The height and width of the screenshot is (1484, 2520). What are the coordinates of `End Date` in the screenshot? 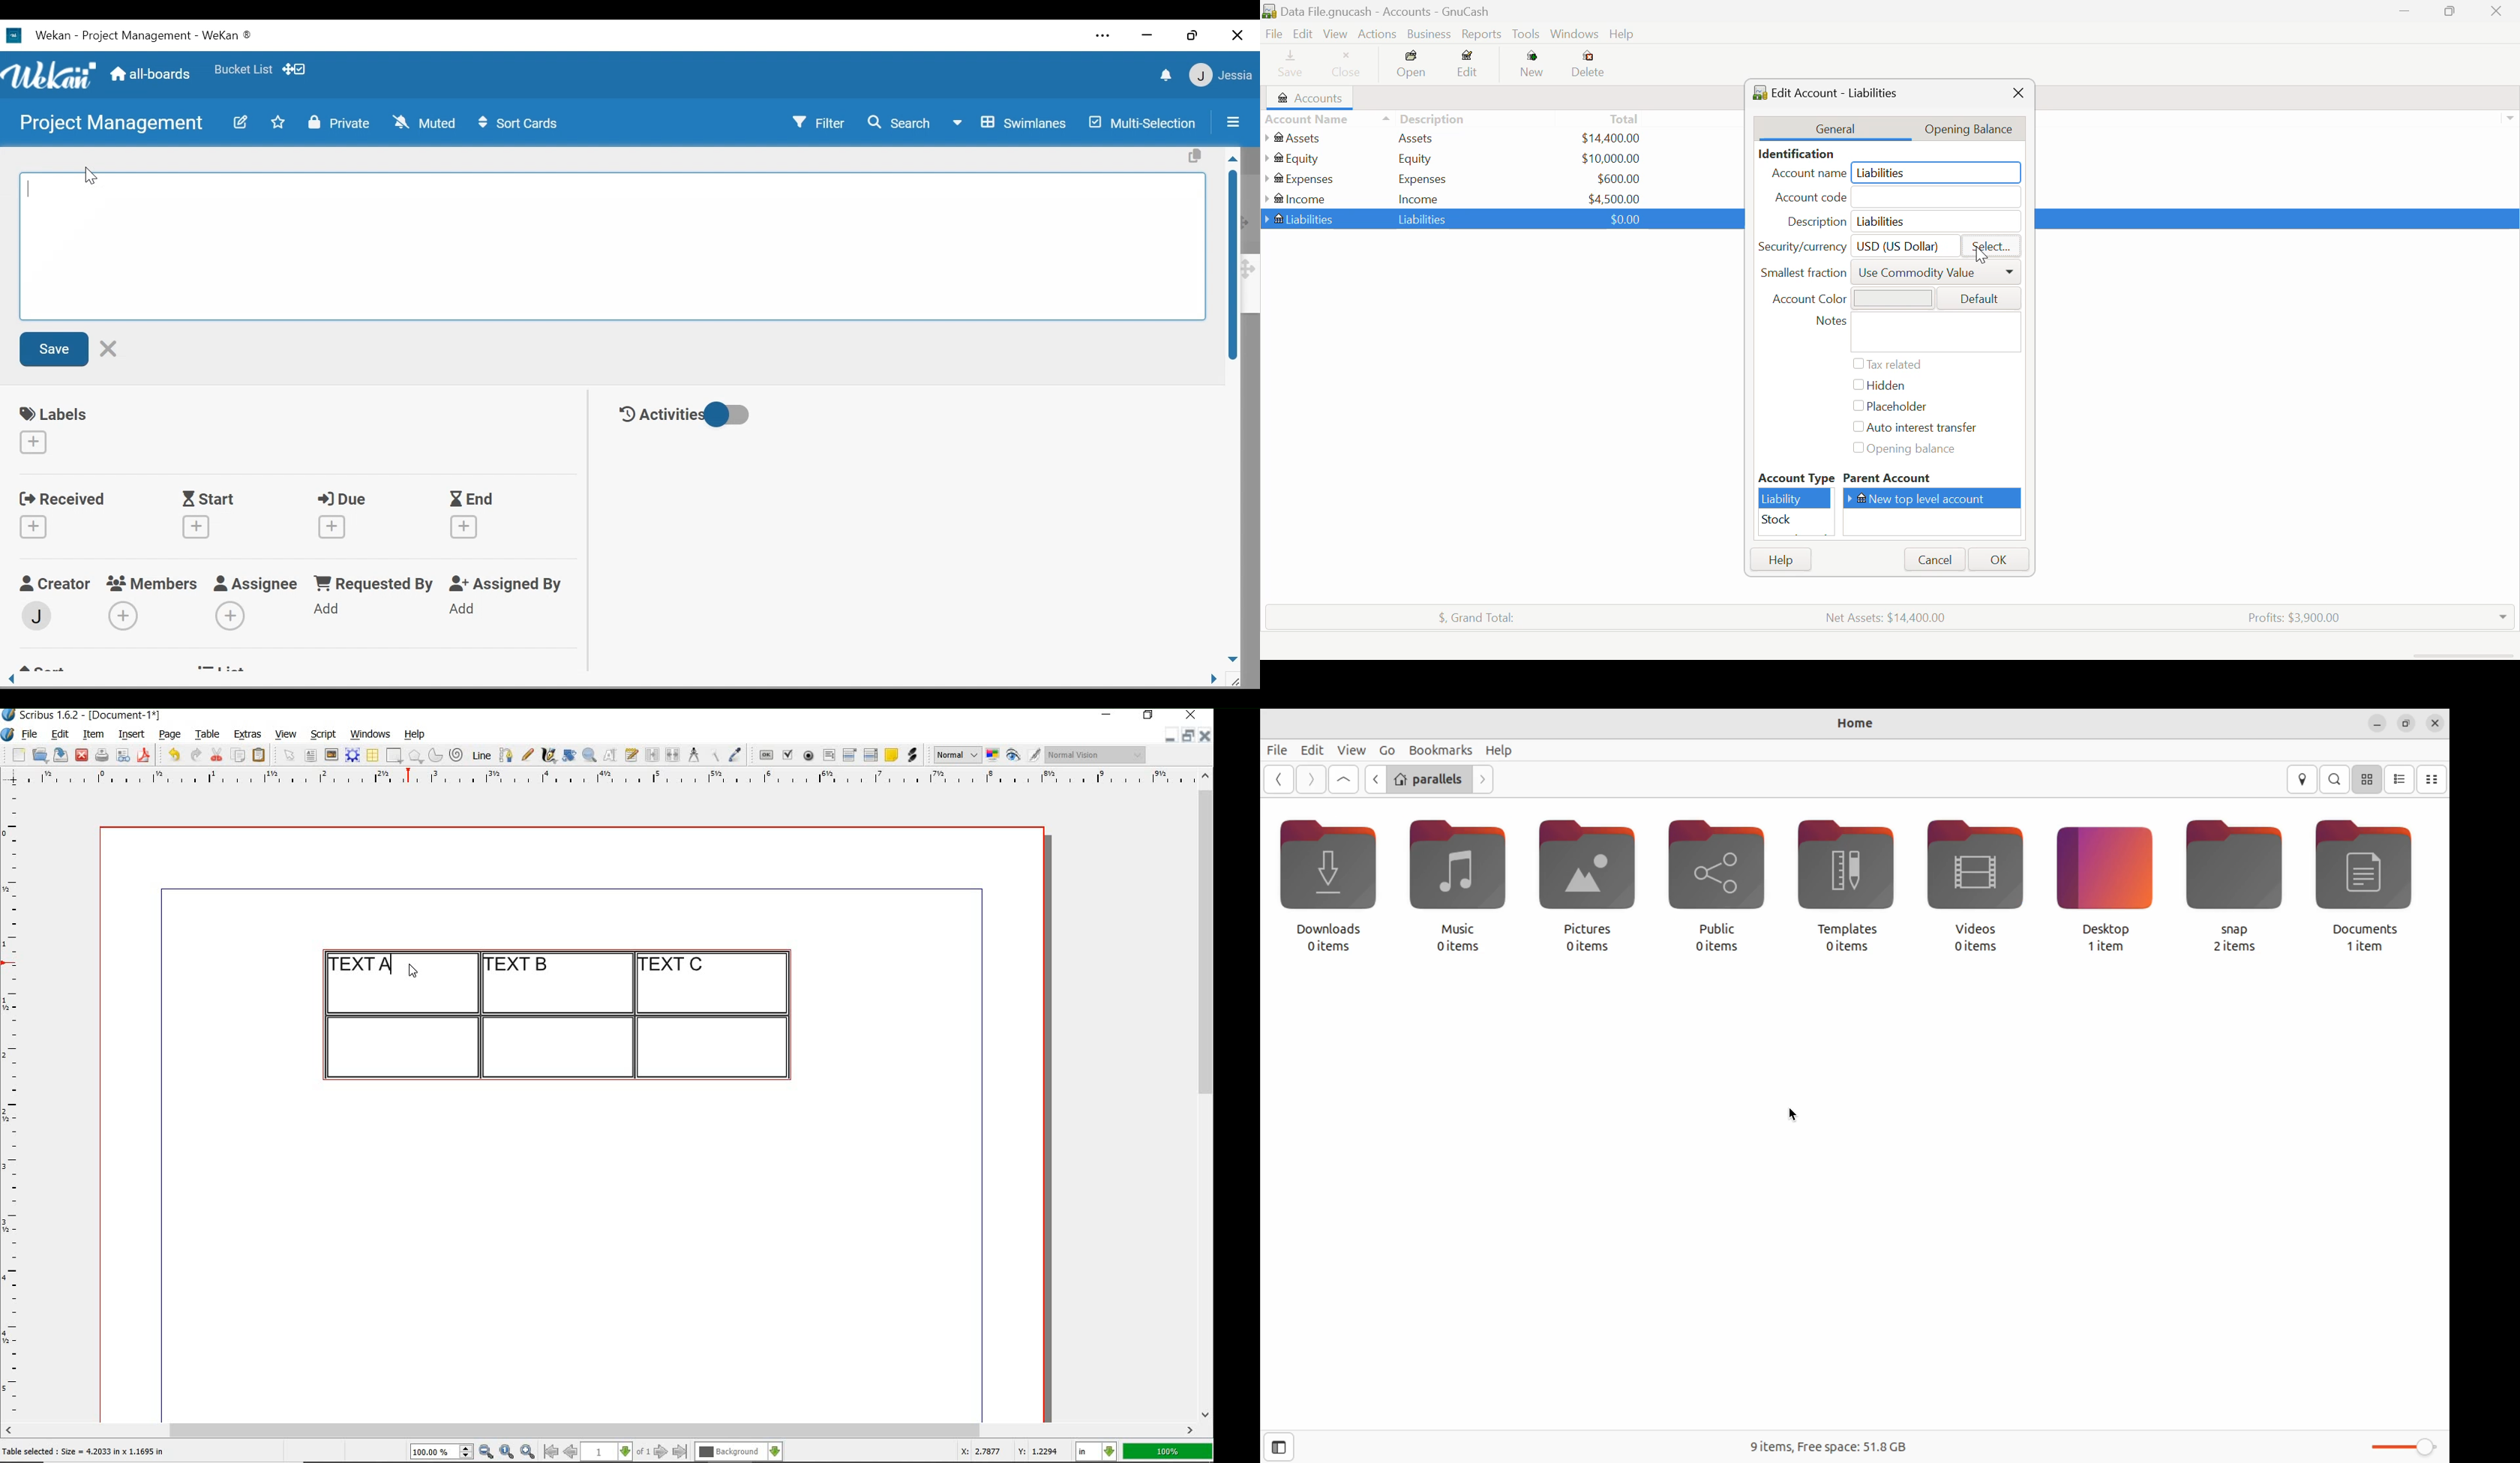 It's located at (473, 498).